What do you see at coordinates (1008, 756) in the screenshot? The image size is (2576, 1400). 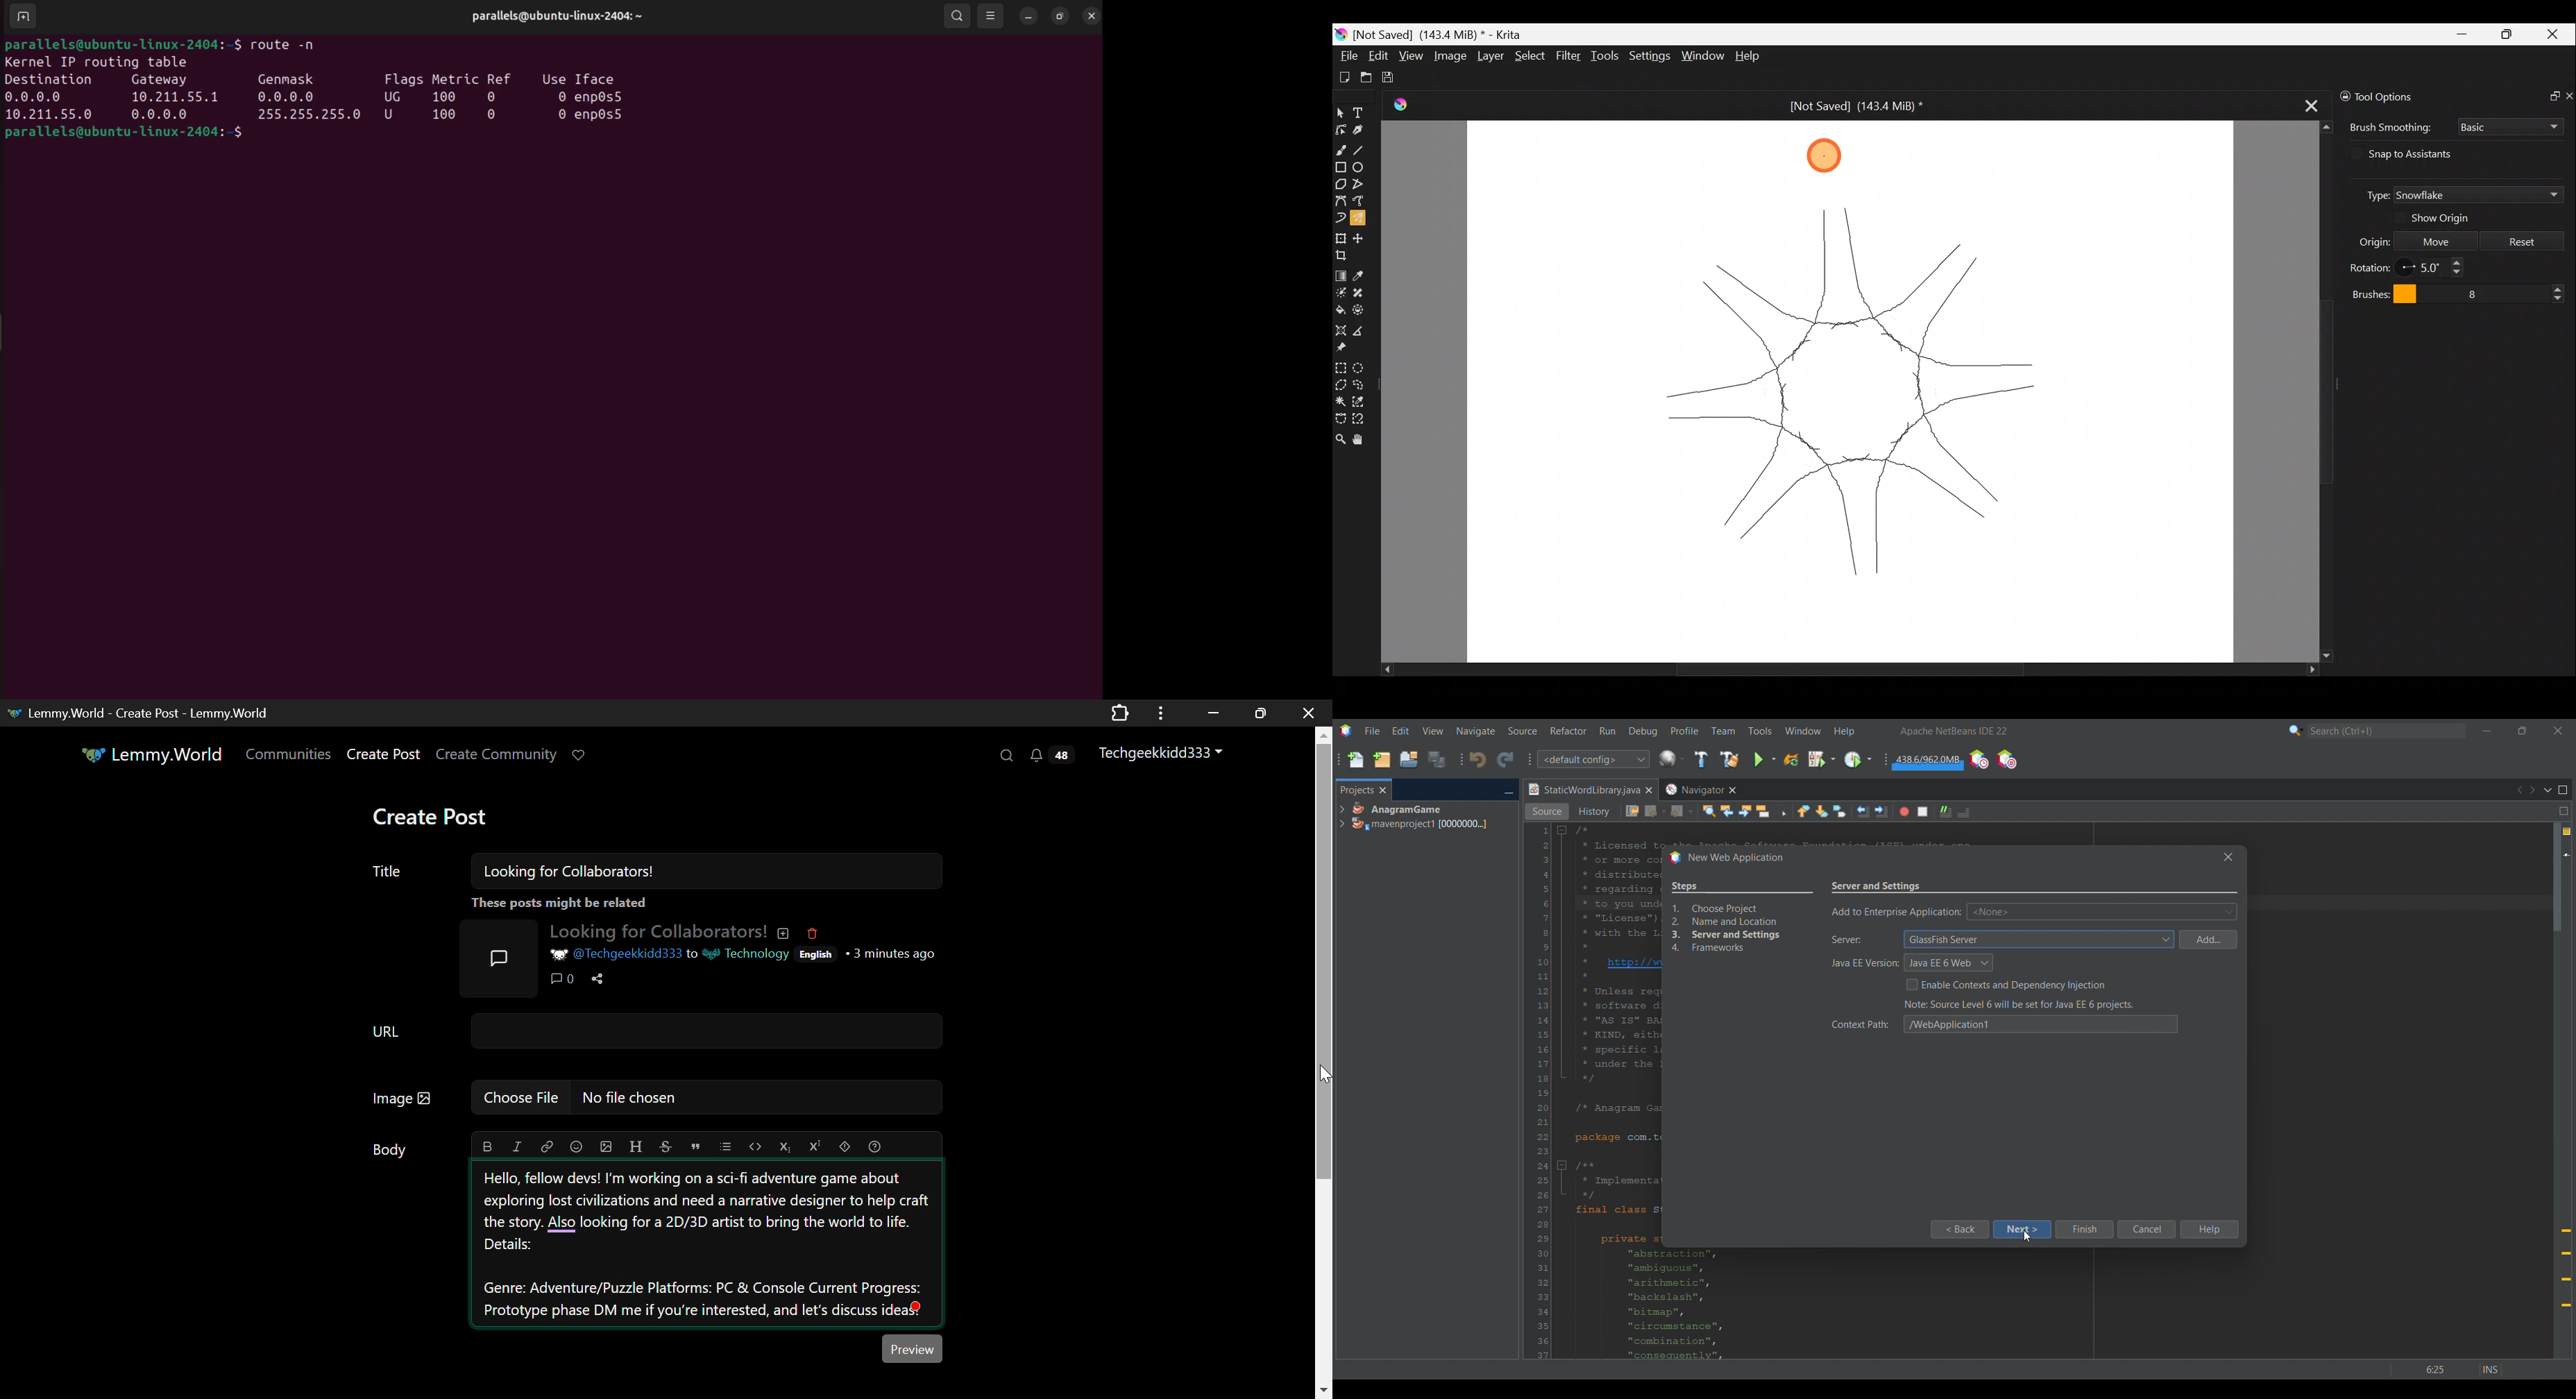 I see `Search` at bounding box center [1008, 756].